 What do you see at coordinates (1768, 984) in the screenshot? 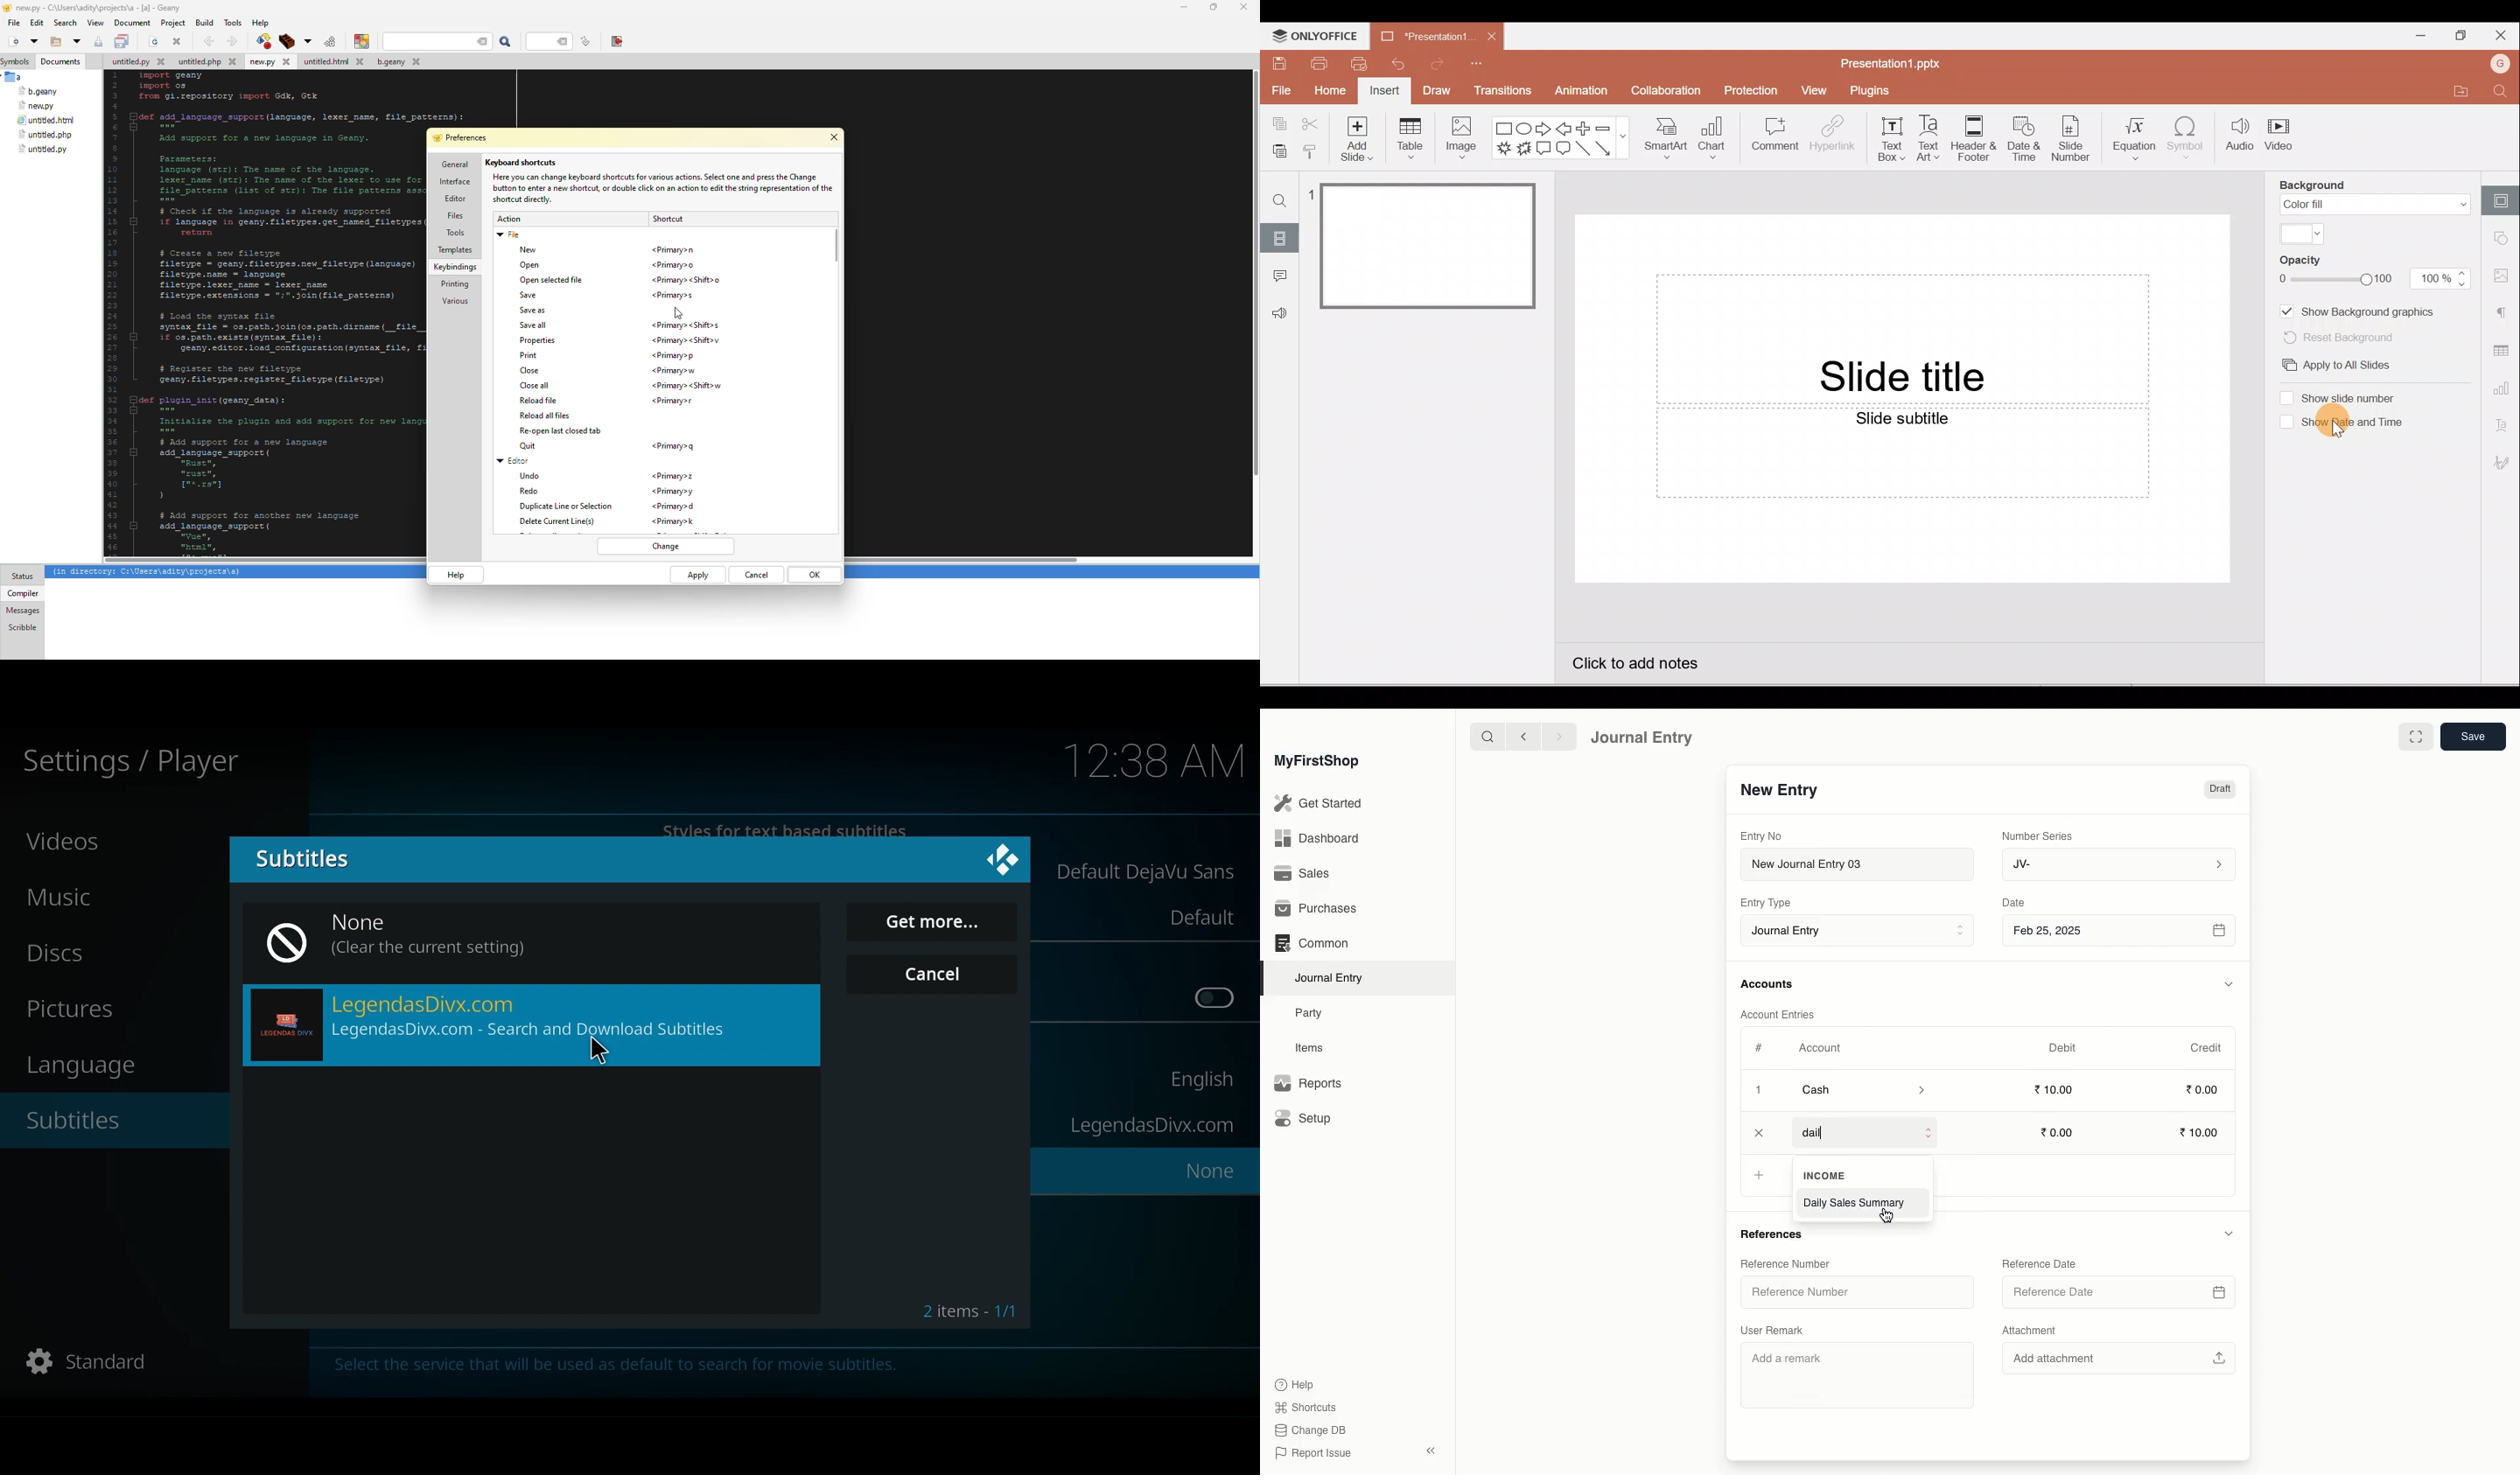
I see `Accounts` at bounding box center [1768, 984].